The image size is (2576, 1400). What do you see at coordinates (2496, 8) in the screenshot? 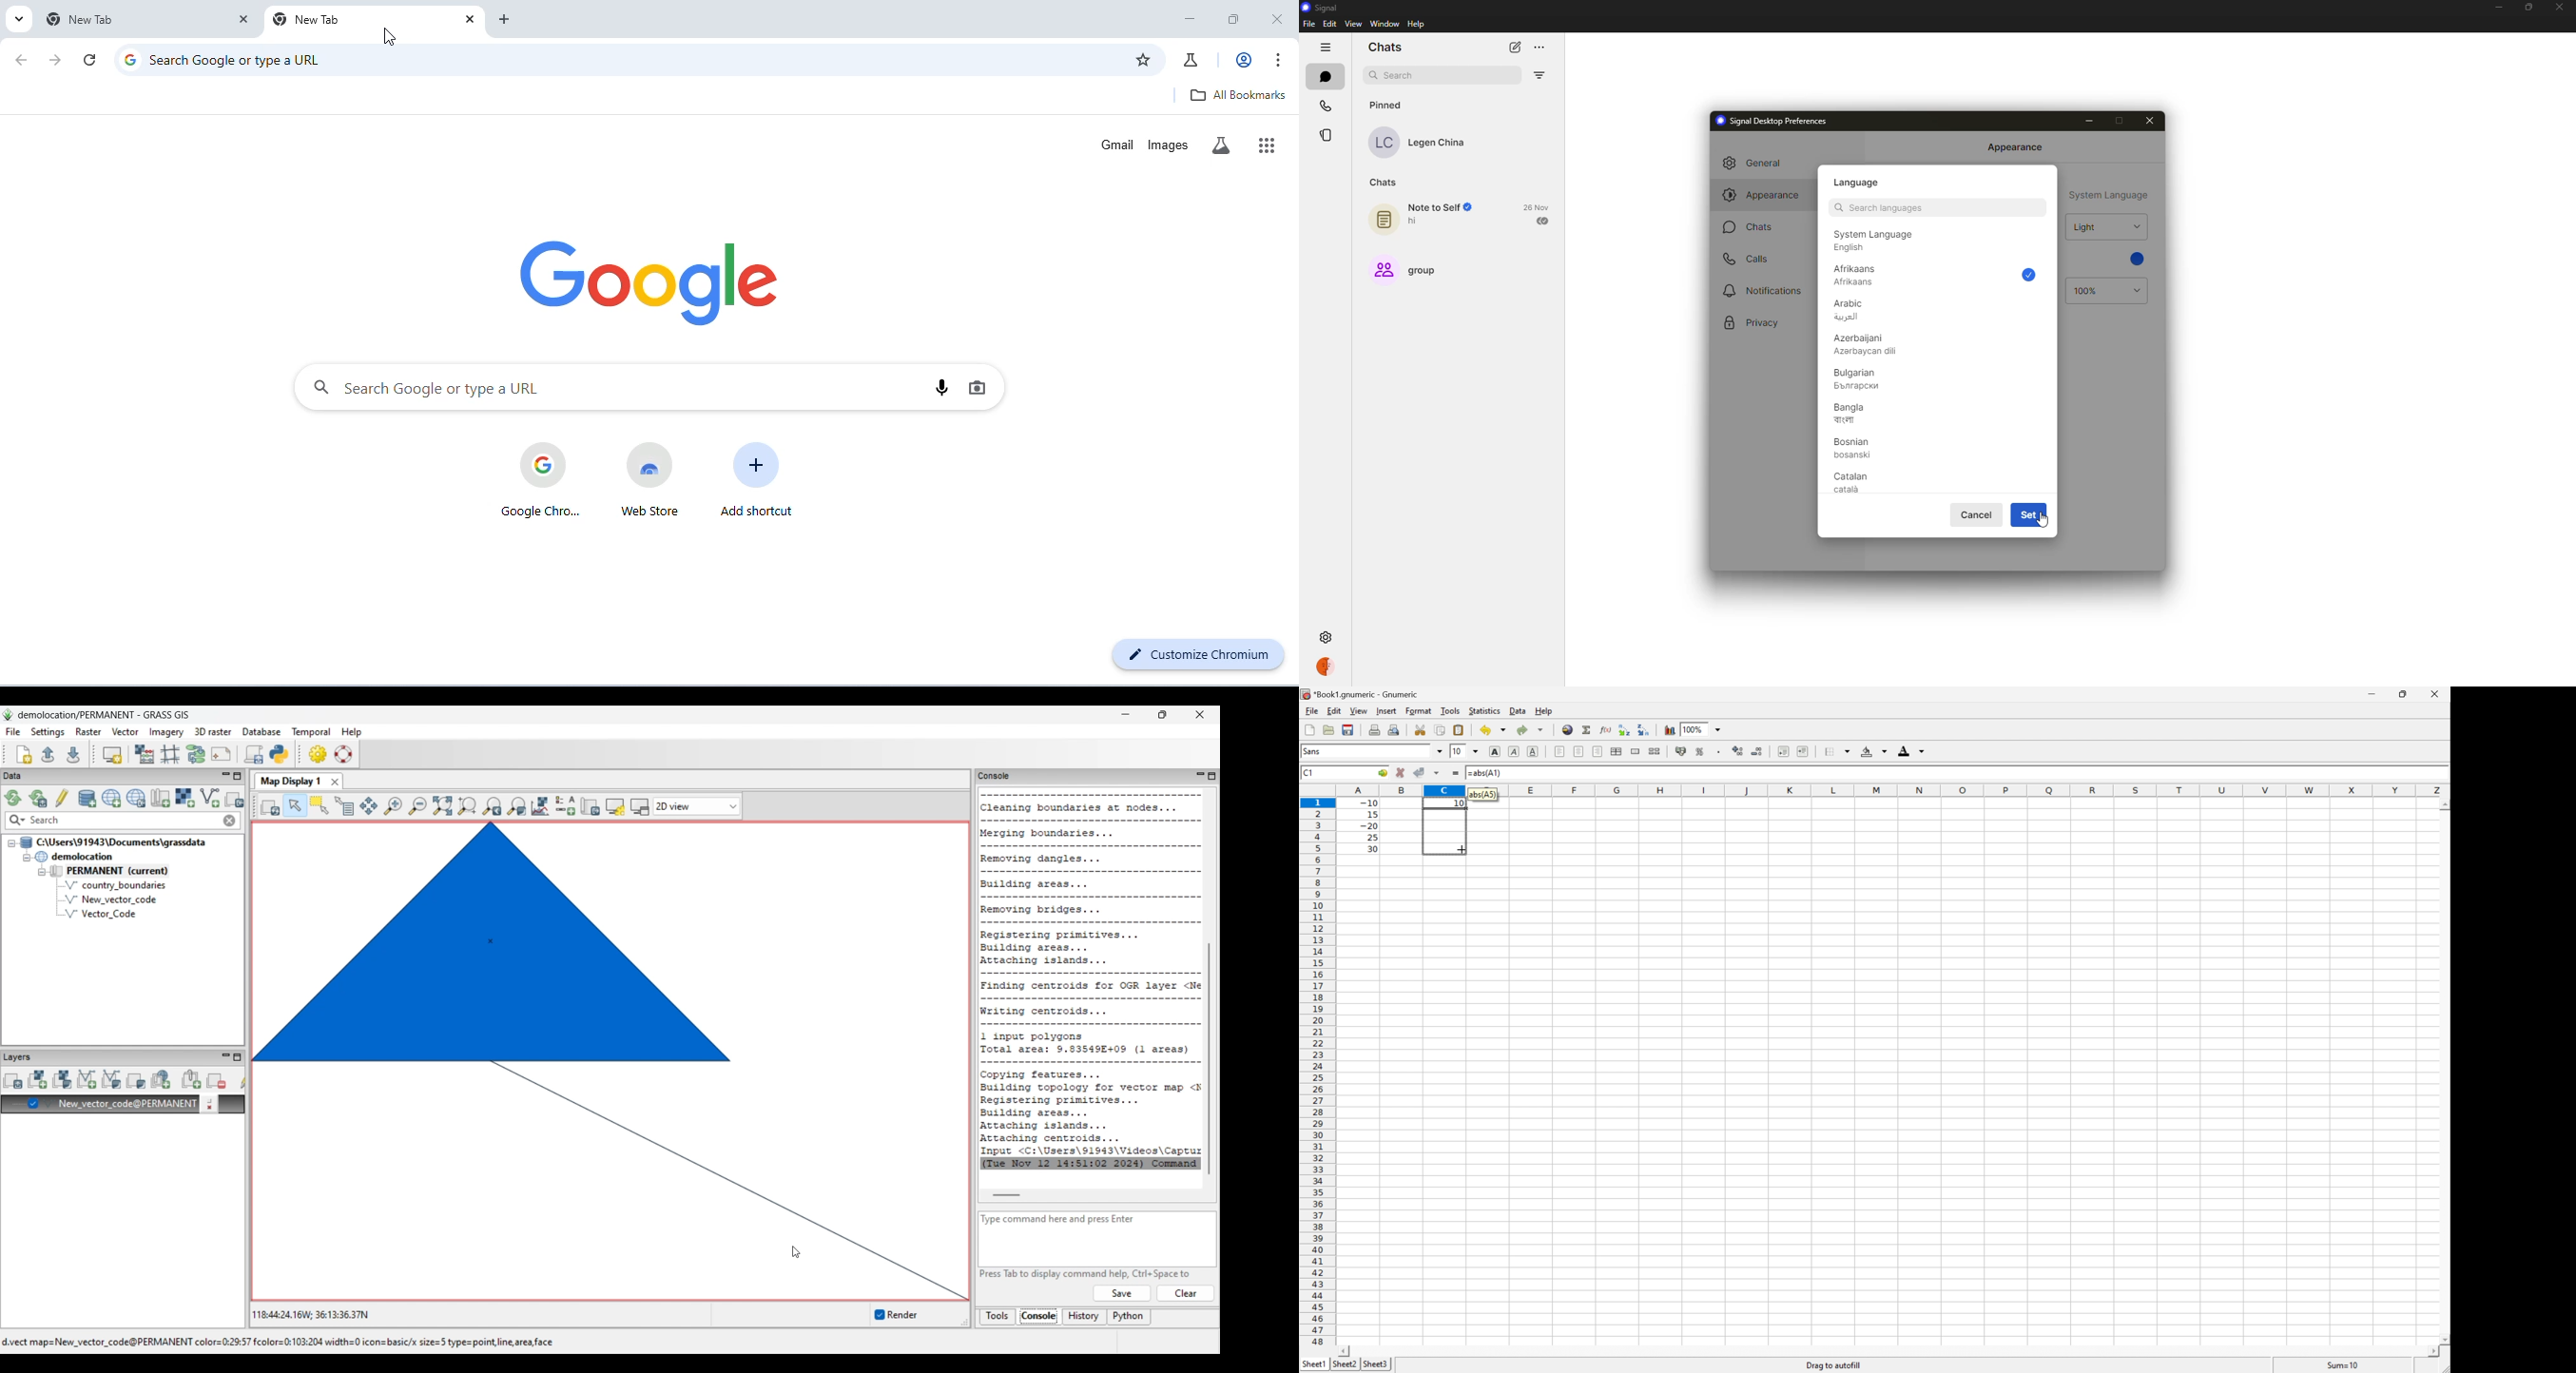
I see `minimize` at bounding box center [2496, 8].